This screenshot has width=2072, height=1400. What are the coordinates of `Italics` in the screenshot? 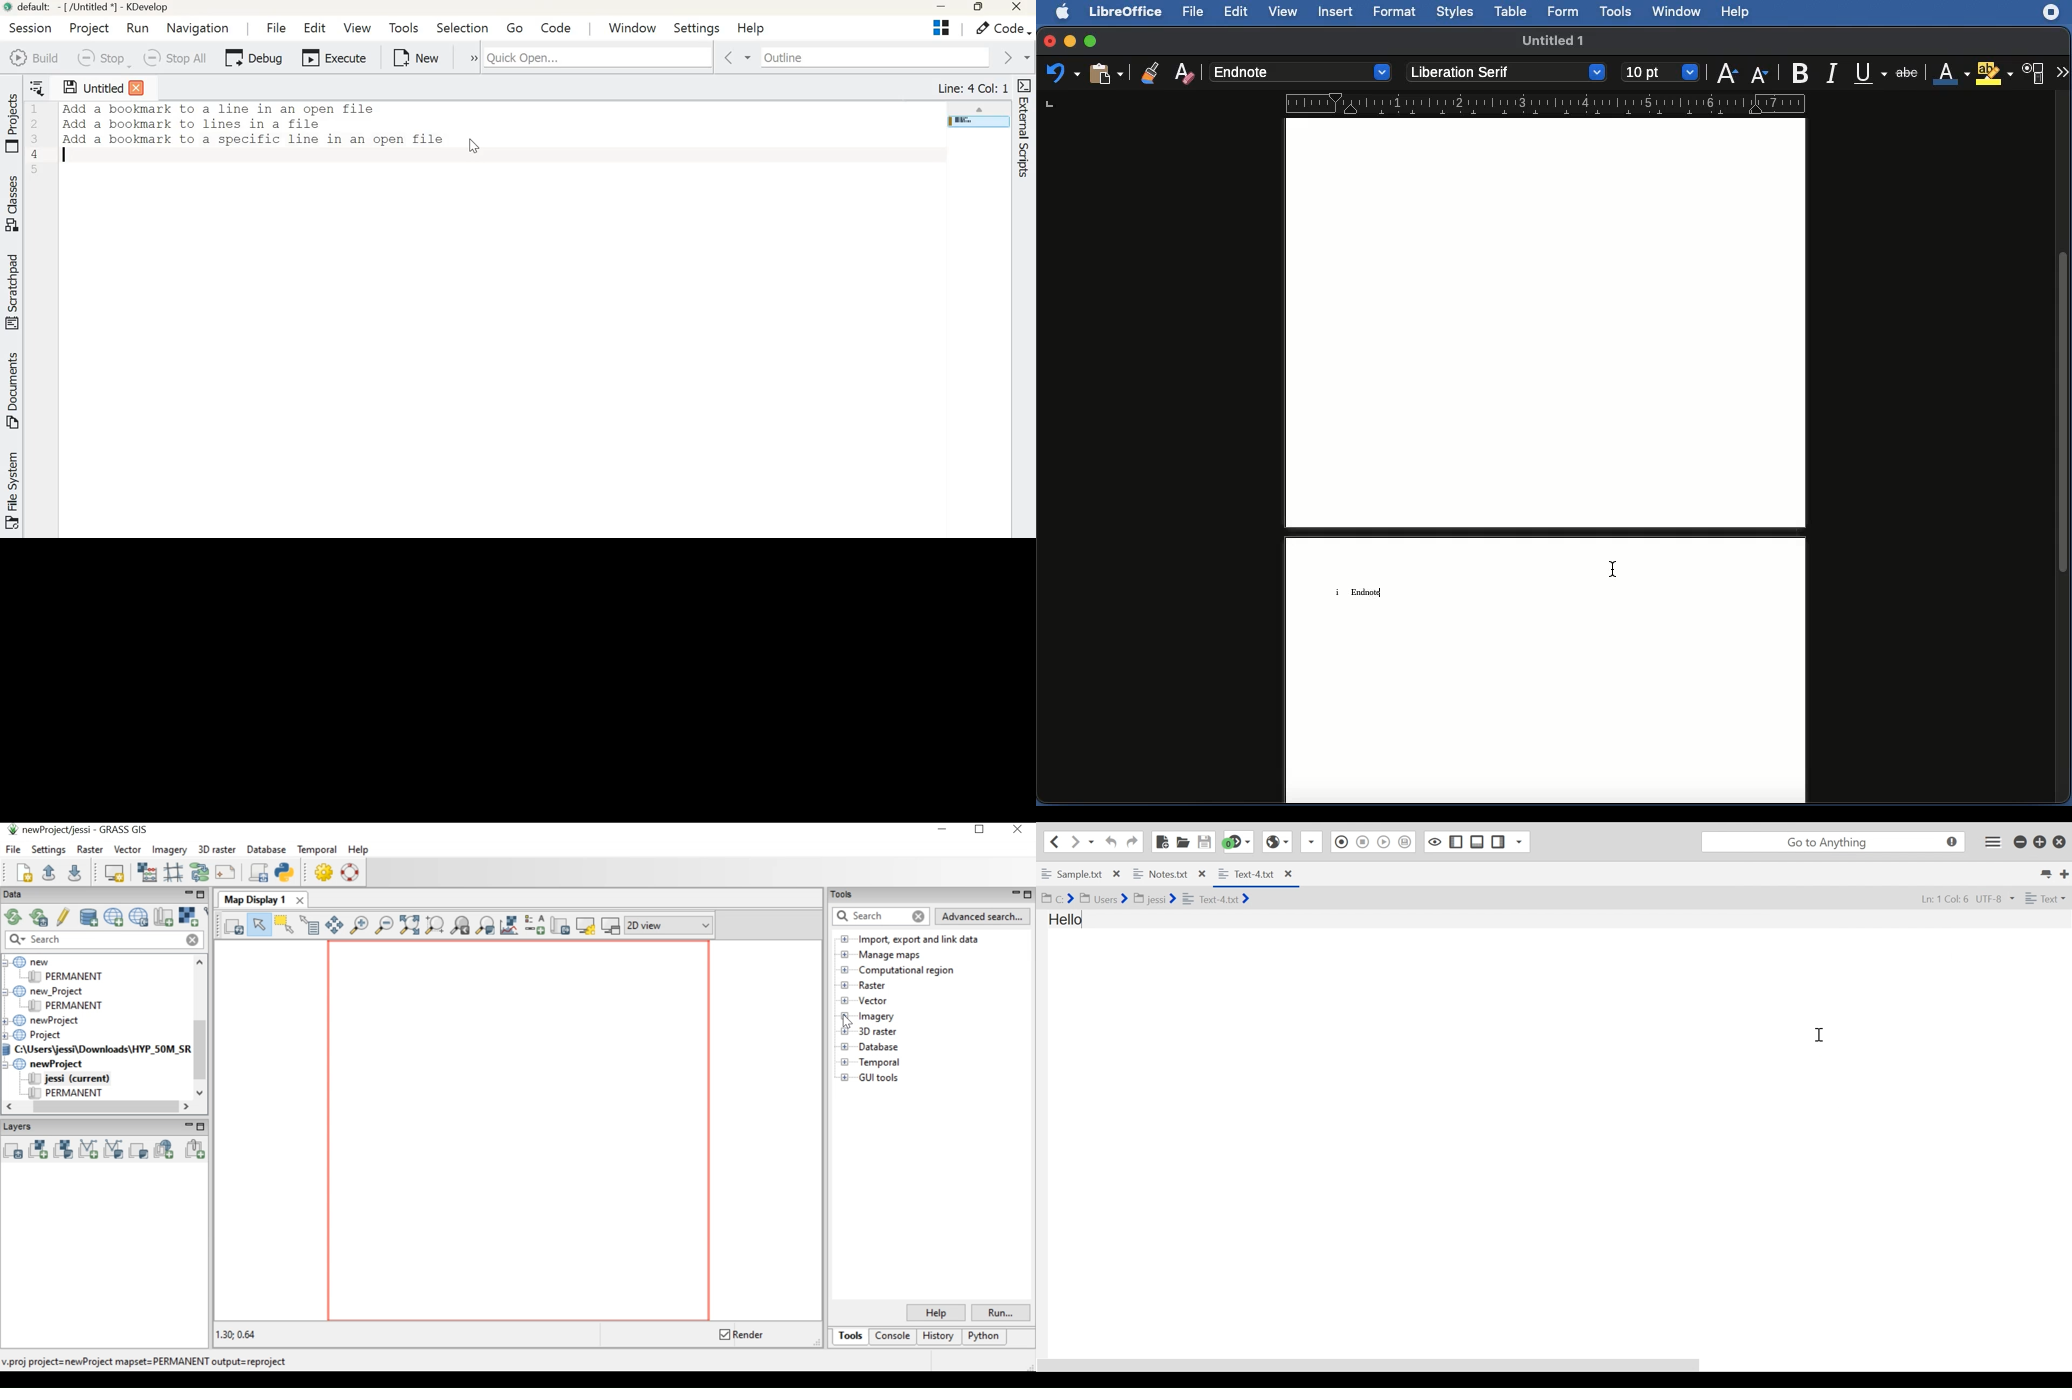 It's located at (1836, 72).